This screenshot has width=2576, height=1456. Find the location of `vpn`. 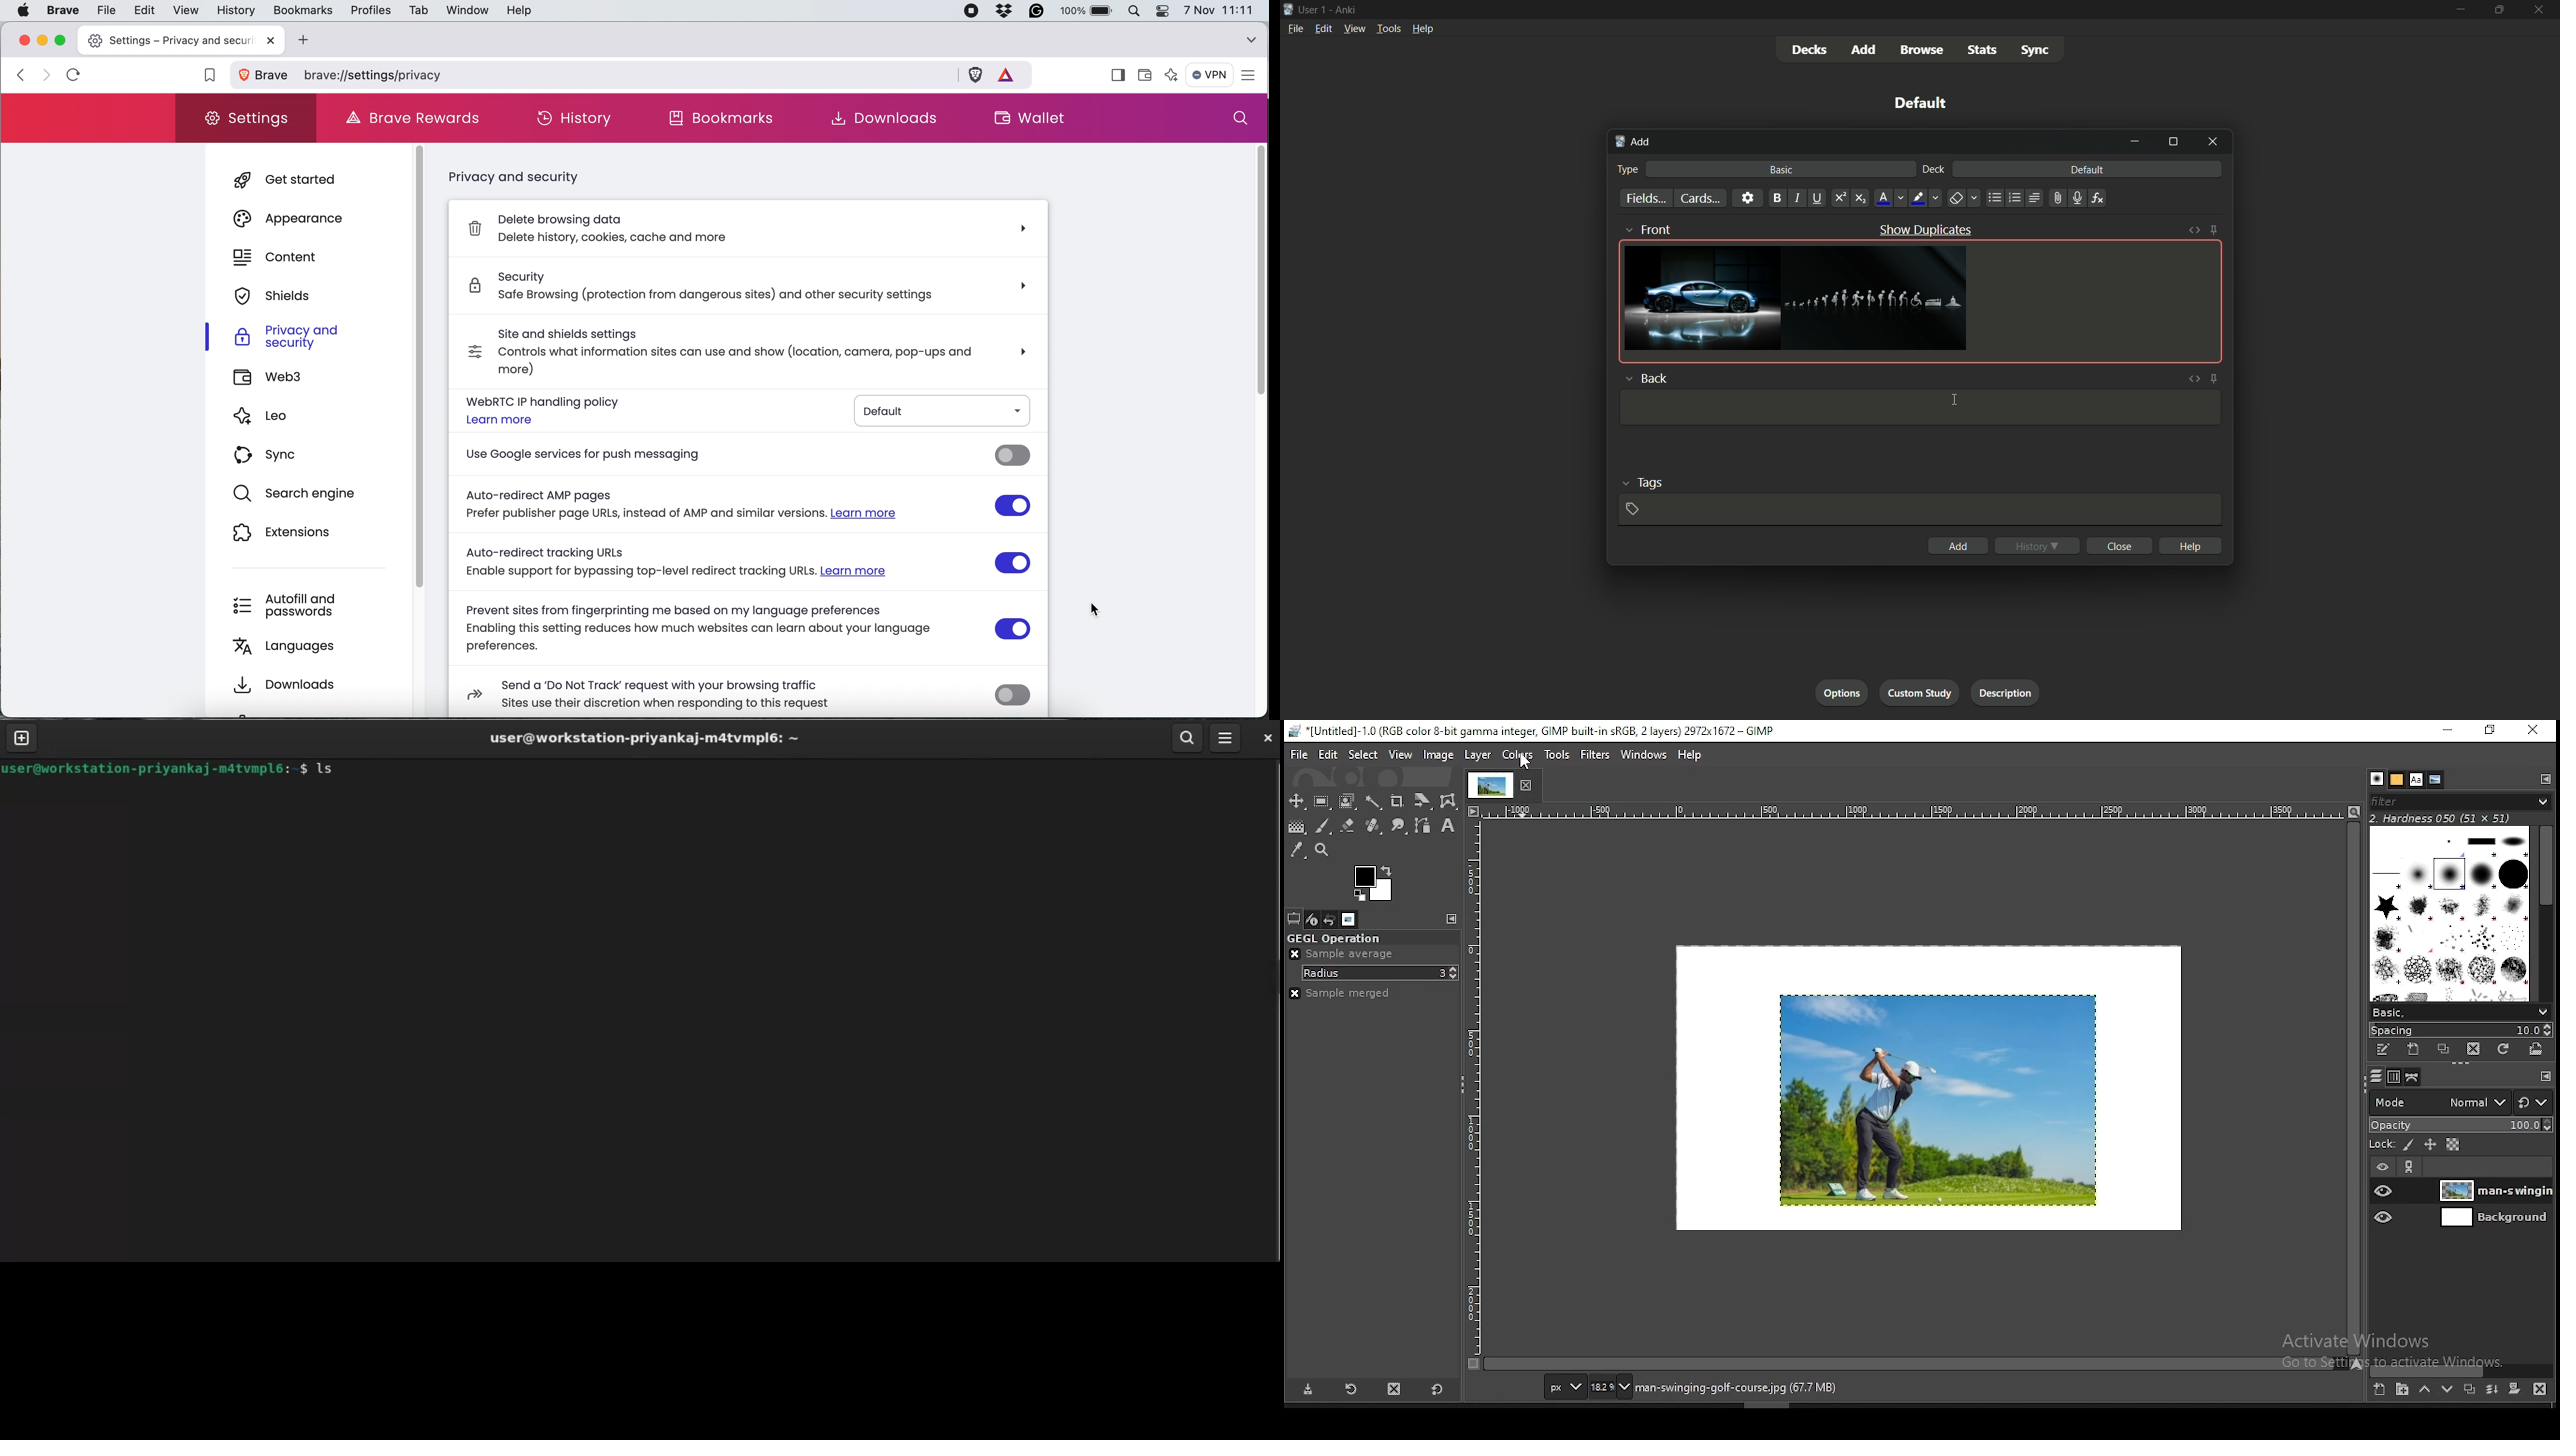

vpn is located at coordinates (1210, 74).